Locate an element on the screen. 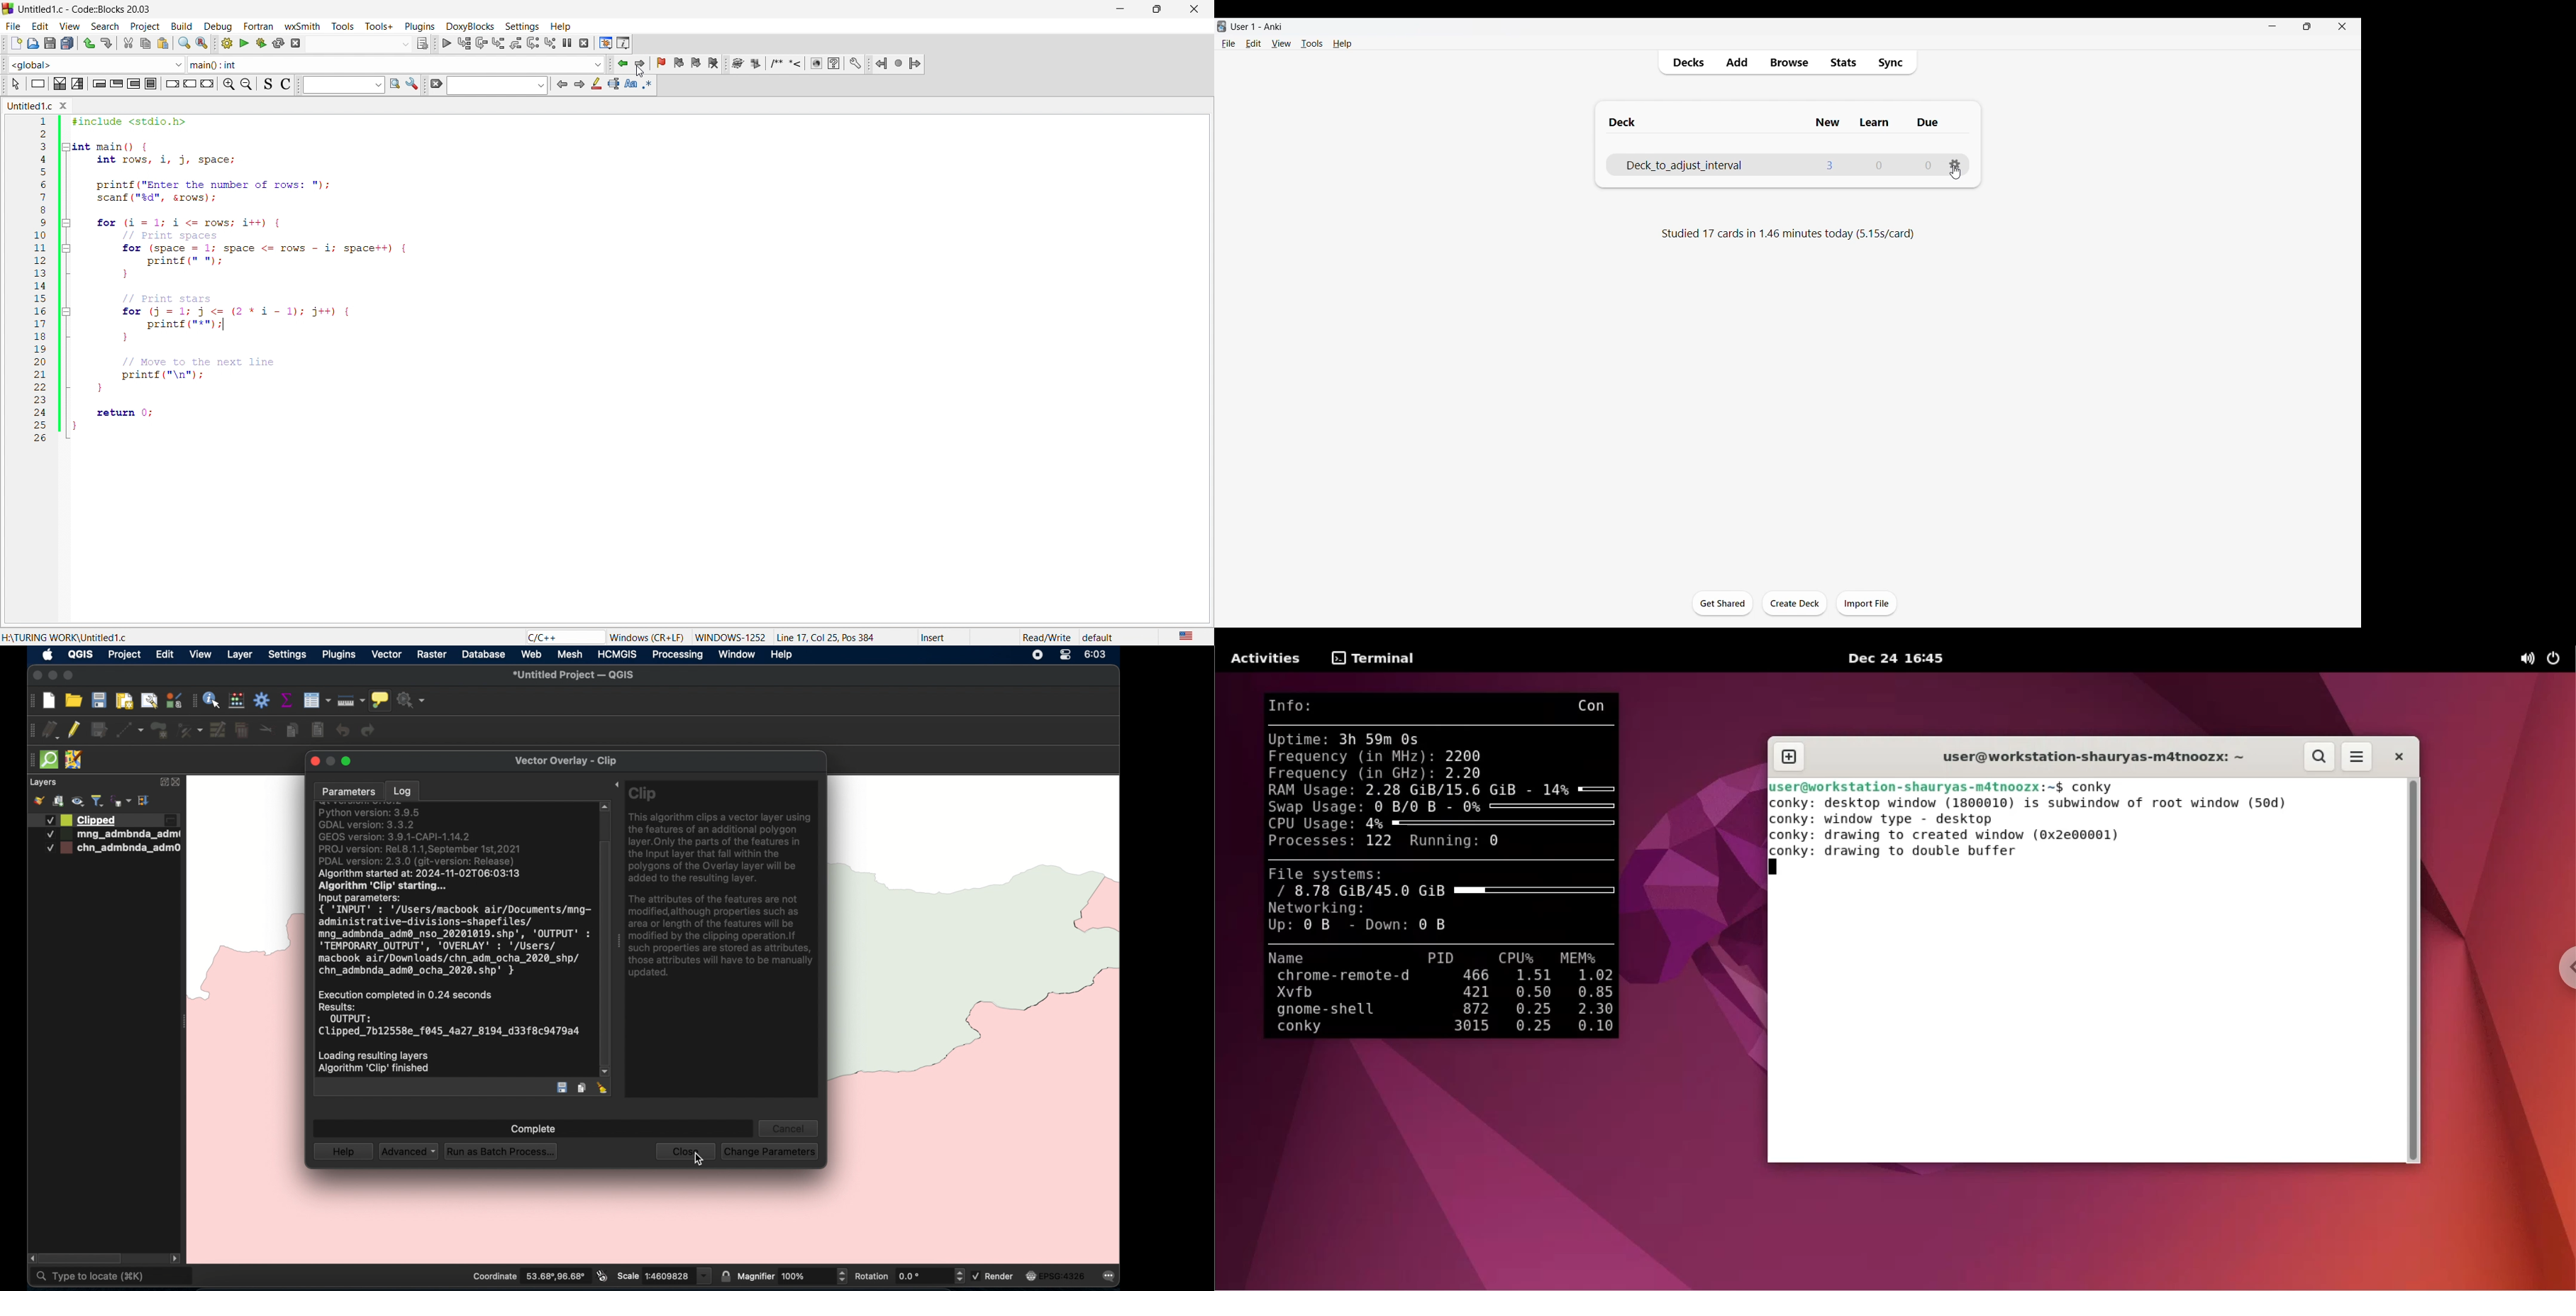  vertex tool is located at coordinates (190, 730).